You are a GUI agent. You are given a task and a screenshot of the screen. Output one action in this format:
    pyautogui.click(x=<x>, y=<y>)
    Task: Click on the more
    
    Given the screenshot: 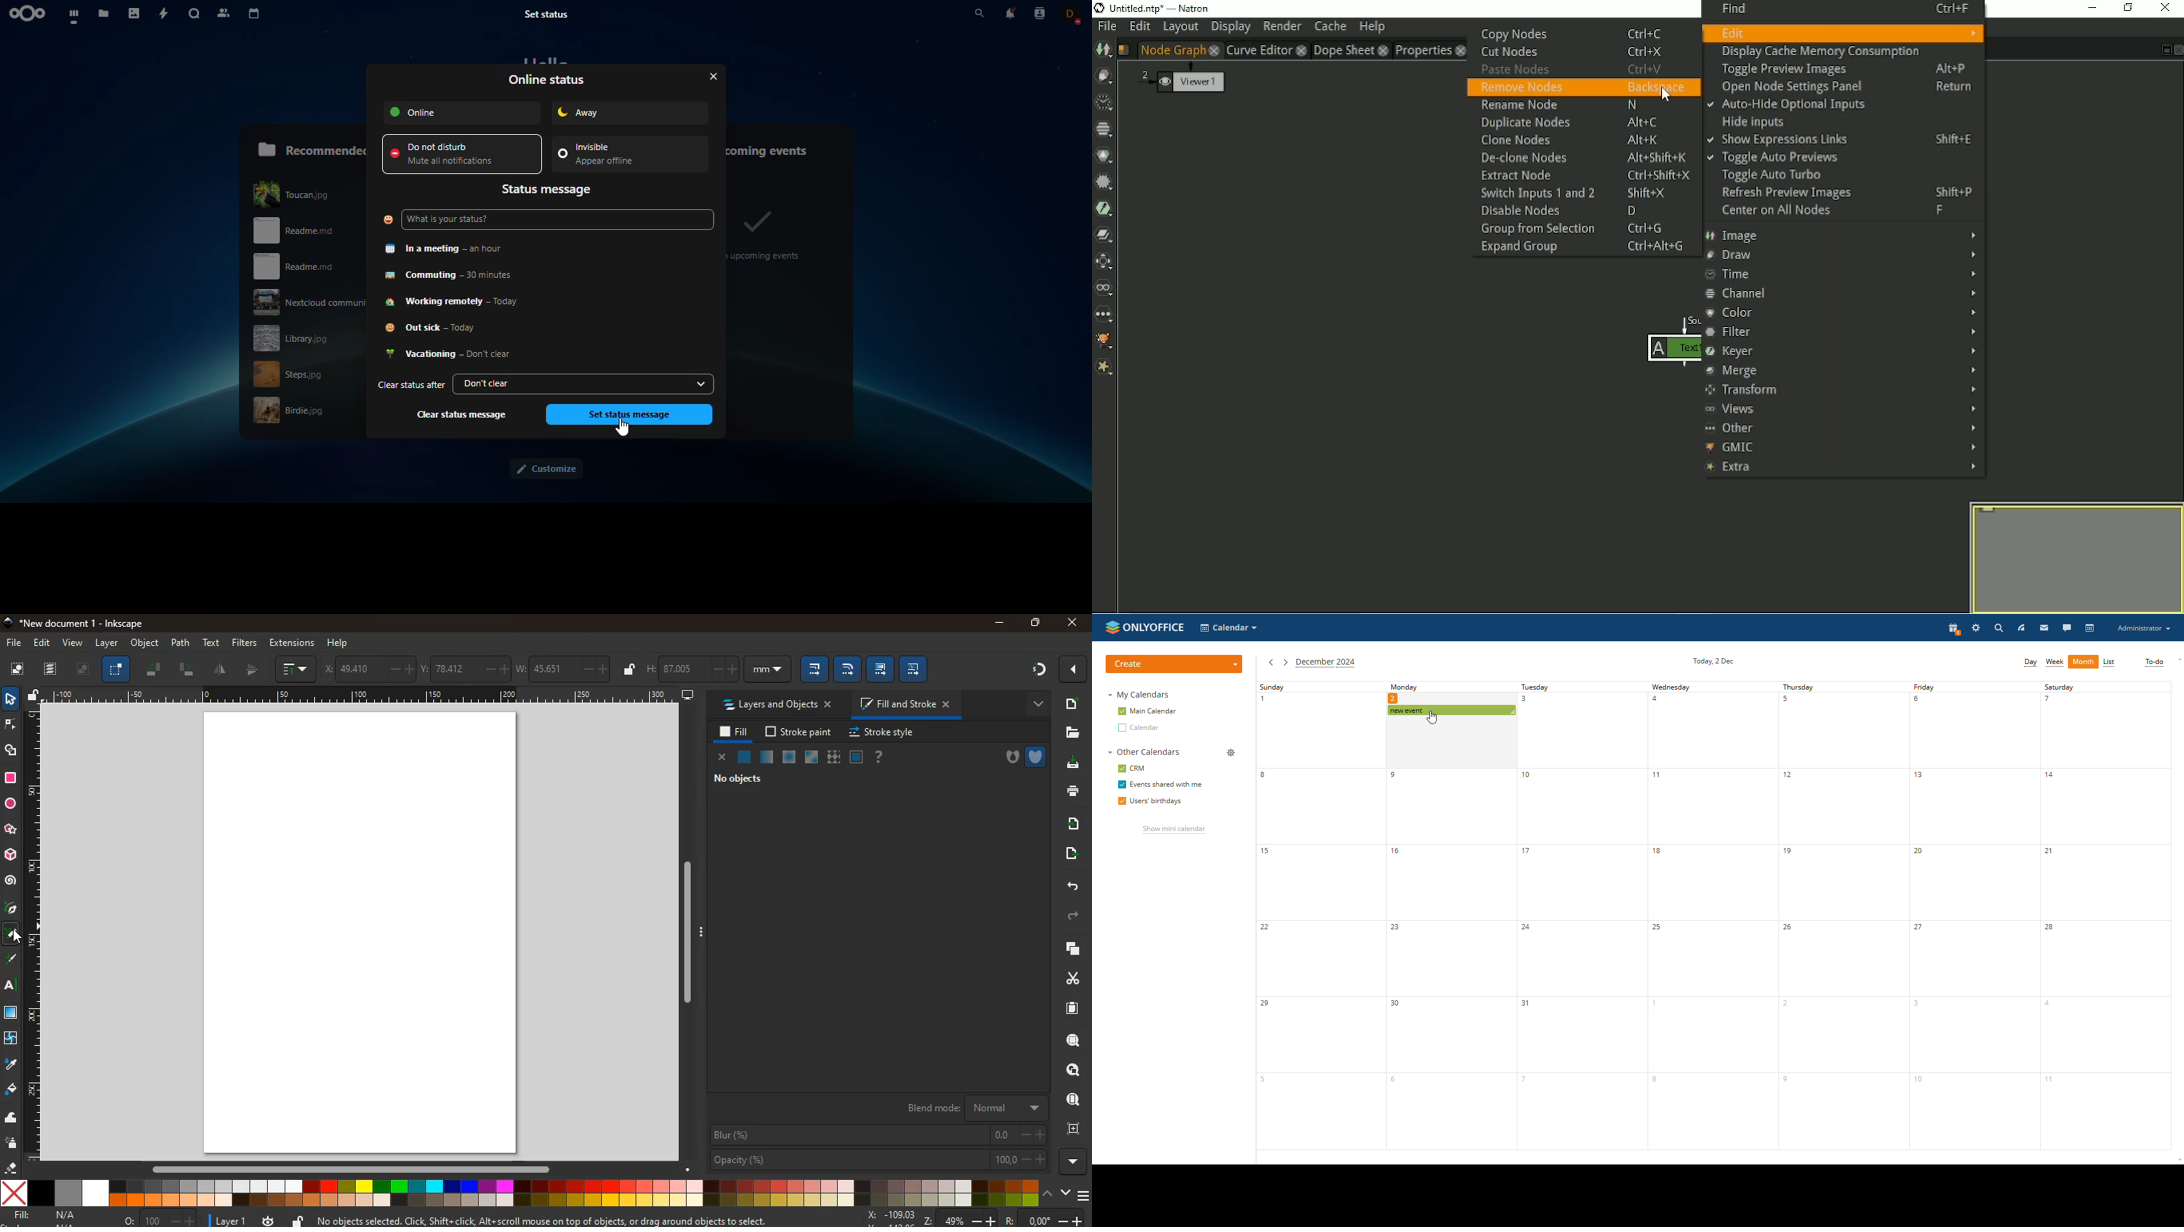 What is the action you would take?
    pyautogui.click(x=1075, y=669)
    